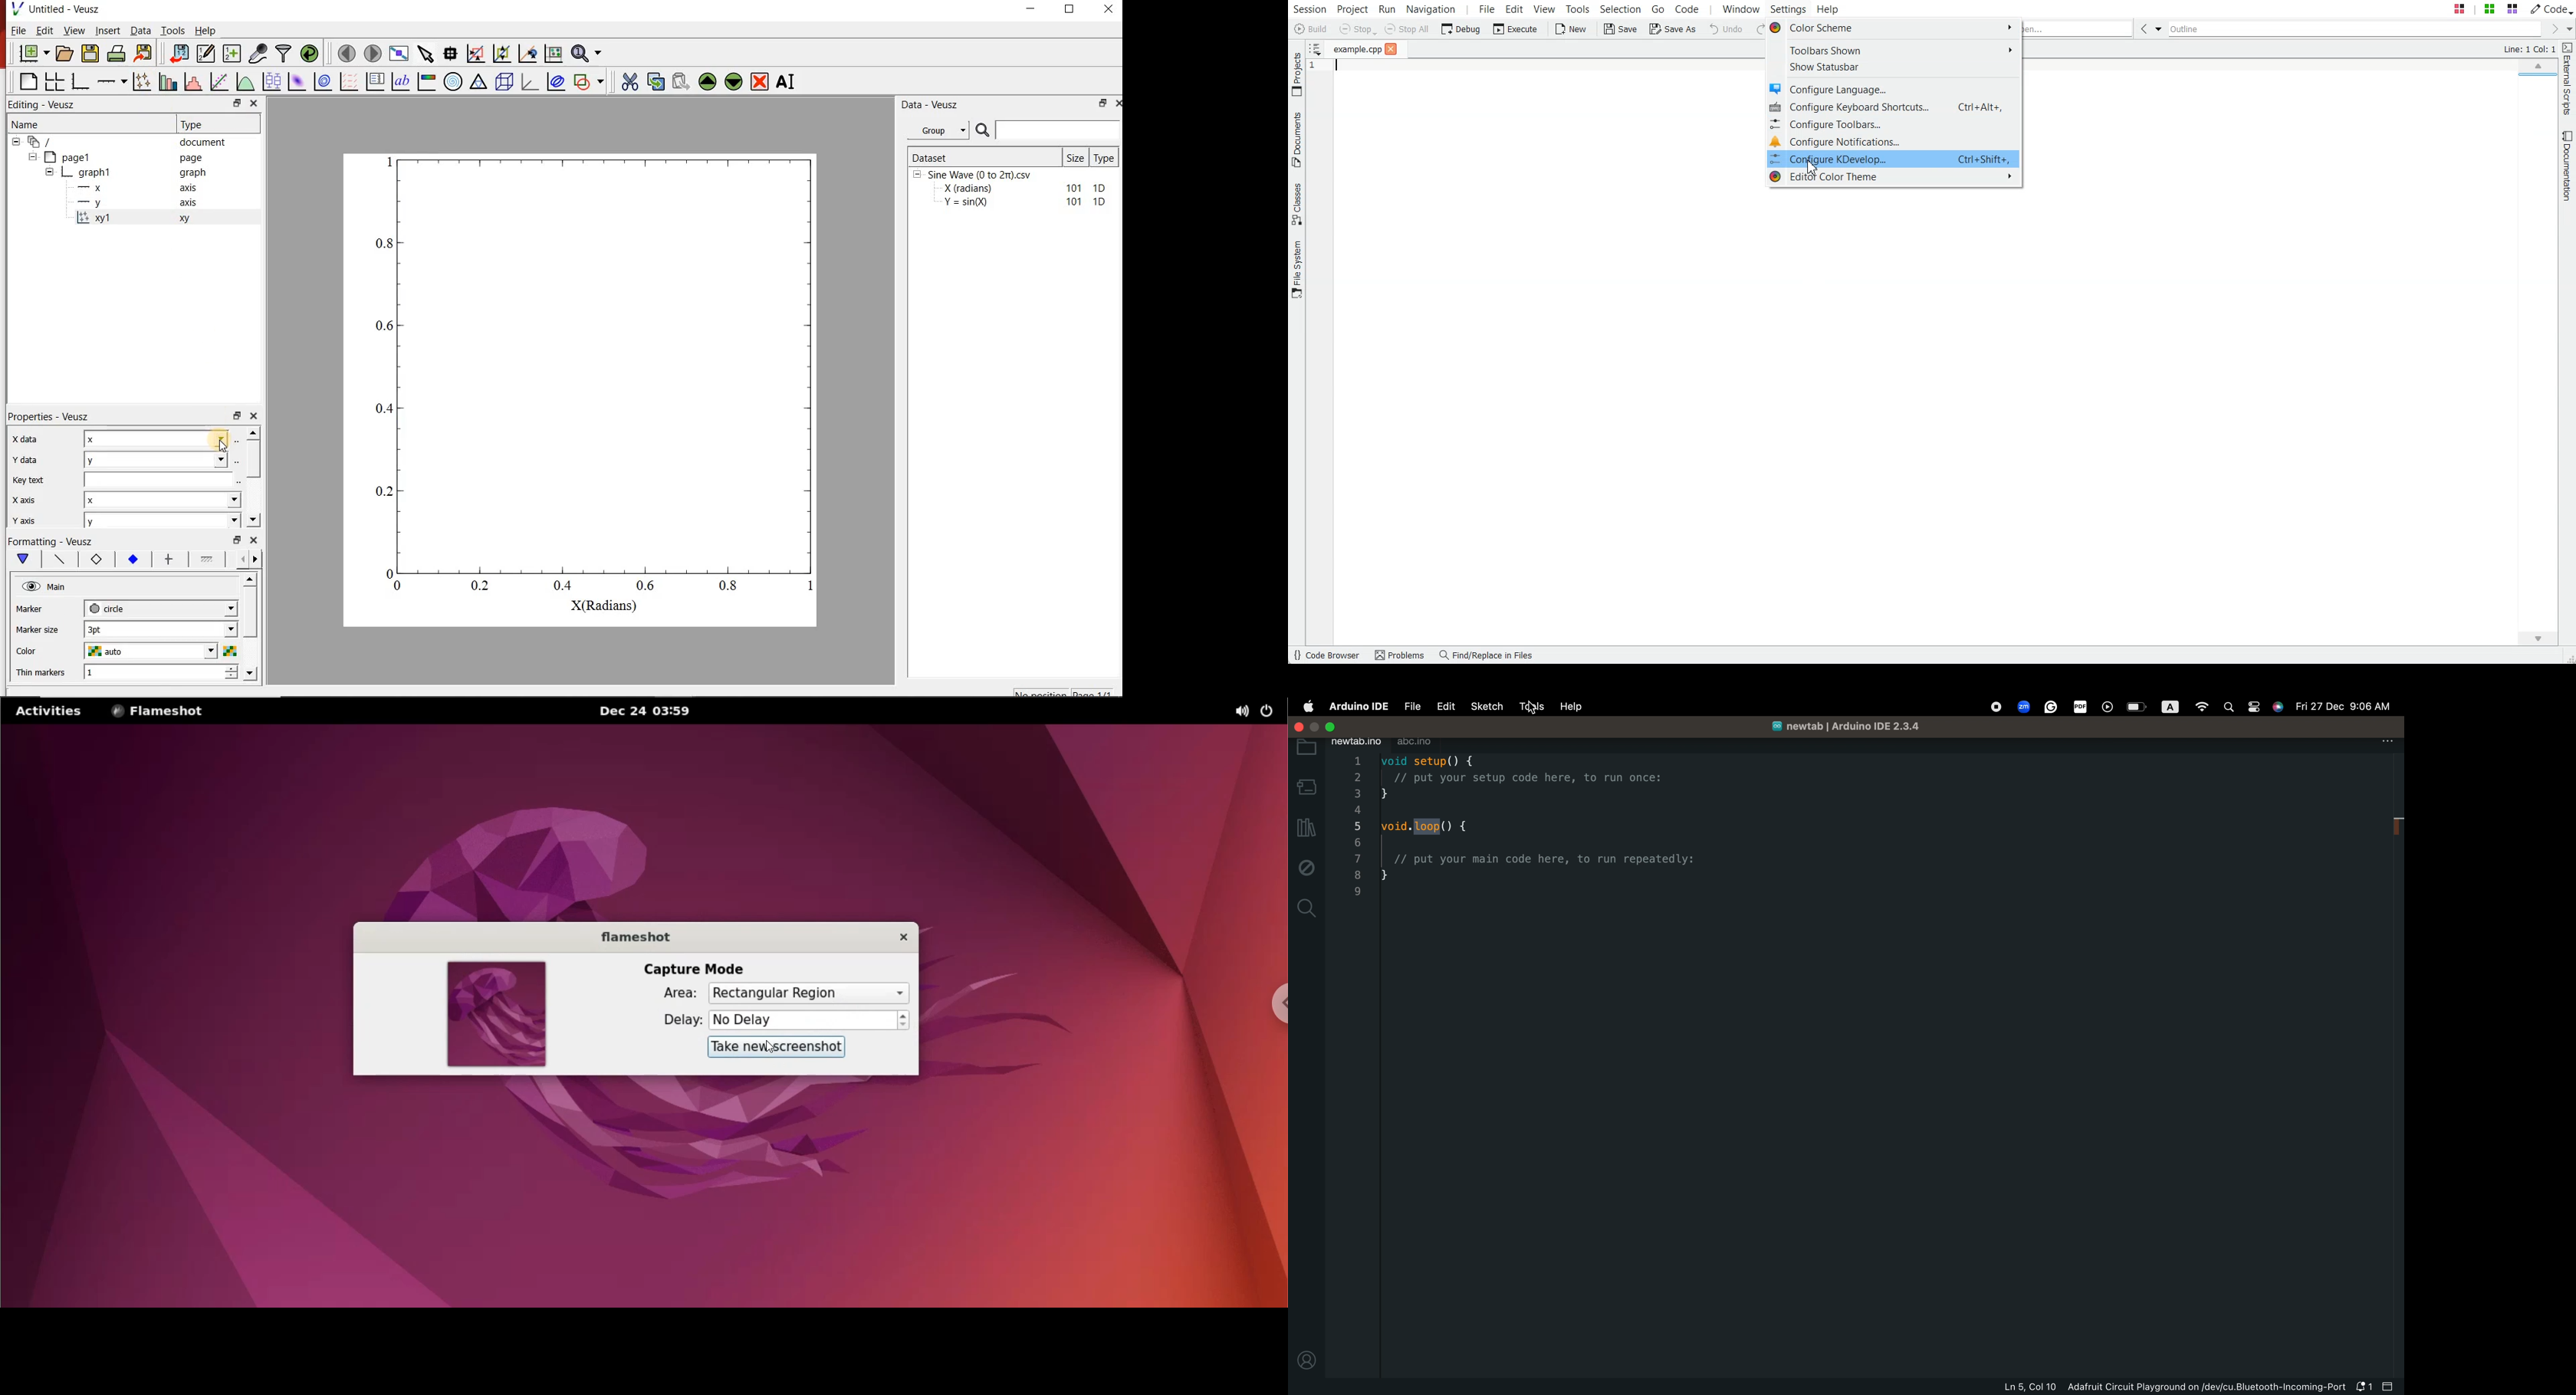 The width and height of the screenshot is (2576, 1400). What do you see at coordinates (932, 106) in the screenshot?
I see `Data - Veusz` at bounding box center [932, 106].